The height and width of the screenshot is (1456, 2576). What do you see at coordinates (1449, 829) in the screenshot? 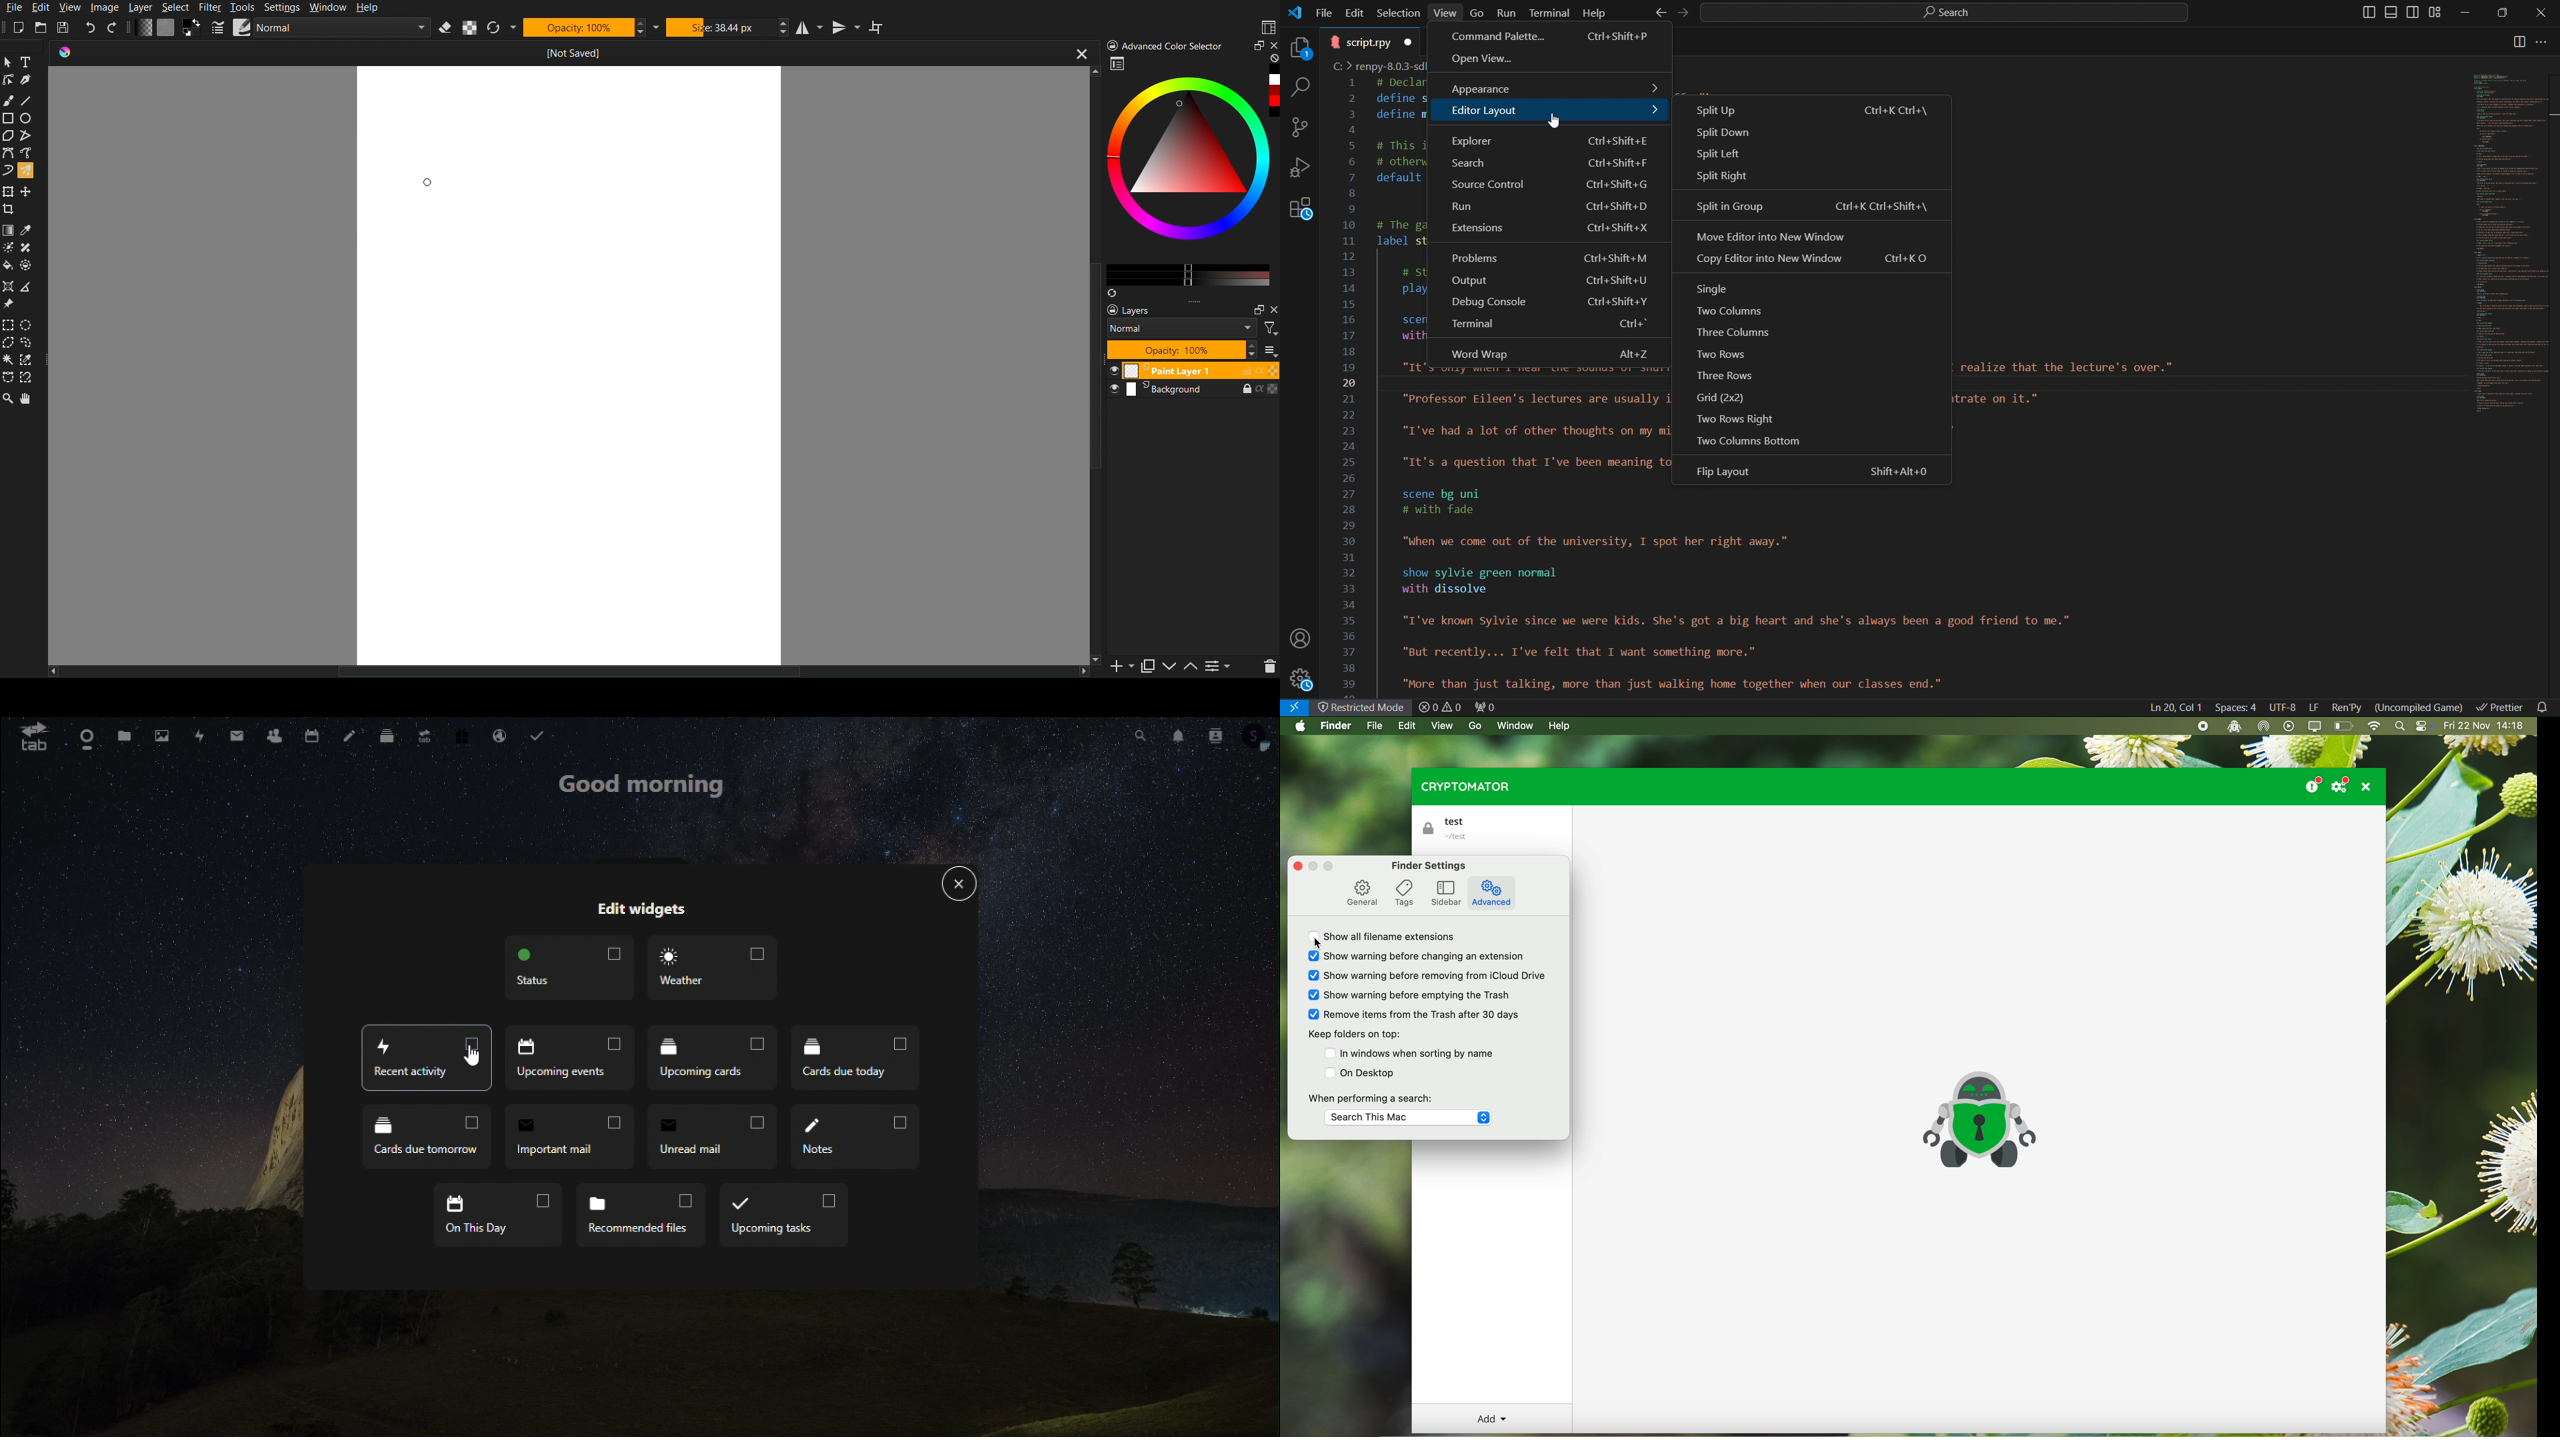
I see `test vault` at bounding box center [1449, 829].